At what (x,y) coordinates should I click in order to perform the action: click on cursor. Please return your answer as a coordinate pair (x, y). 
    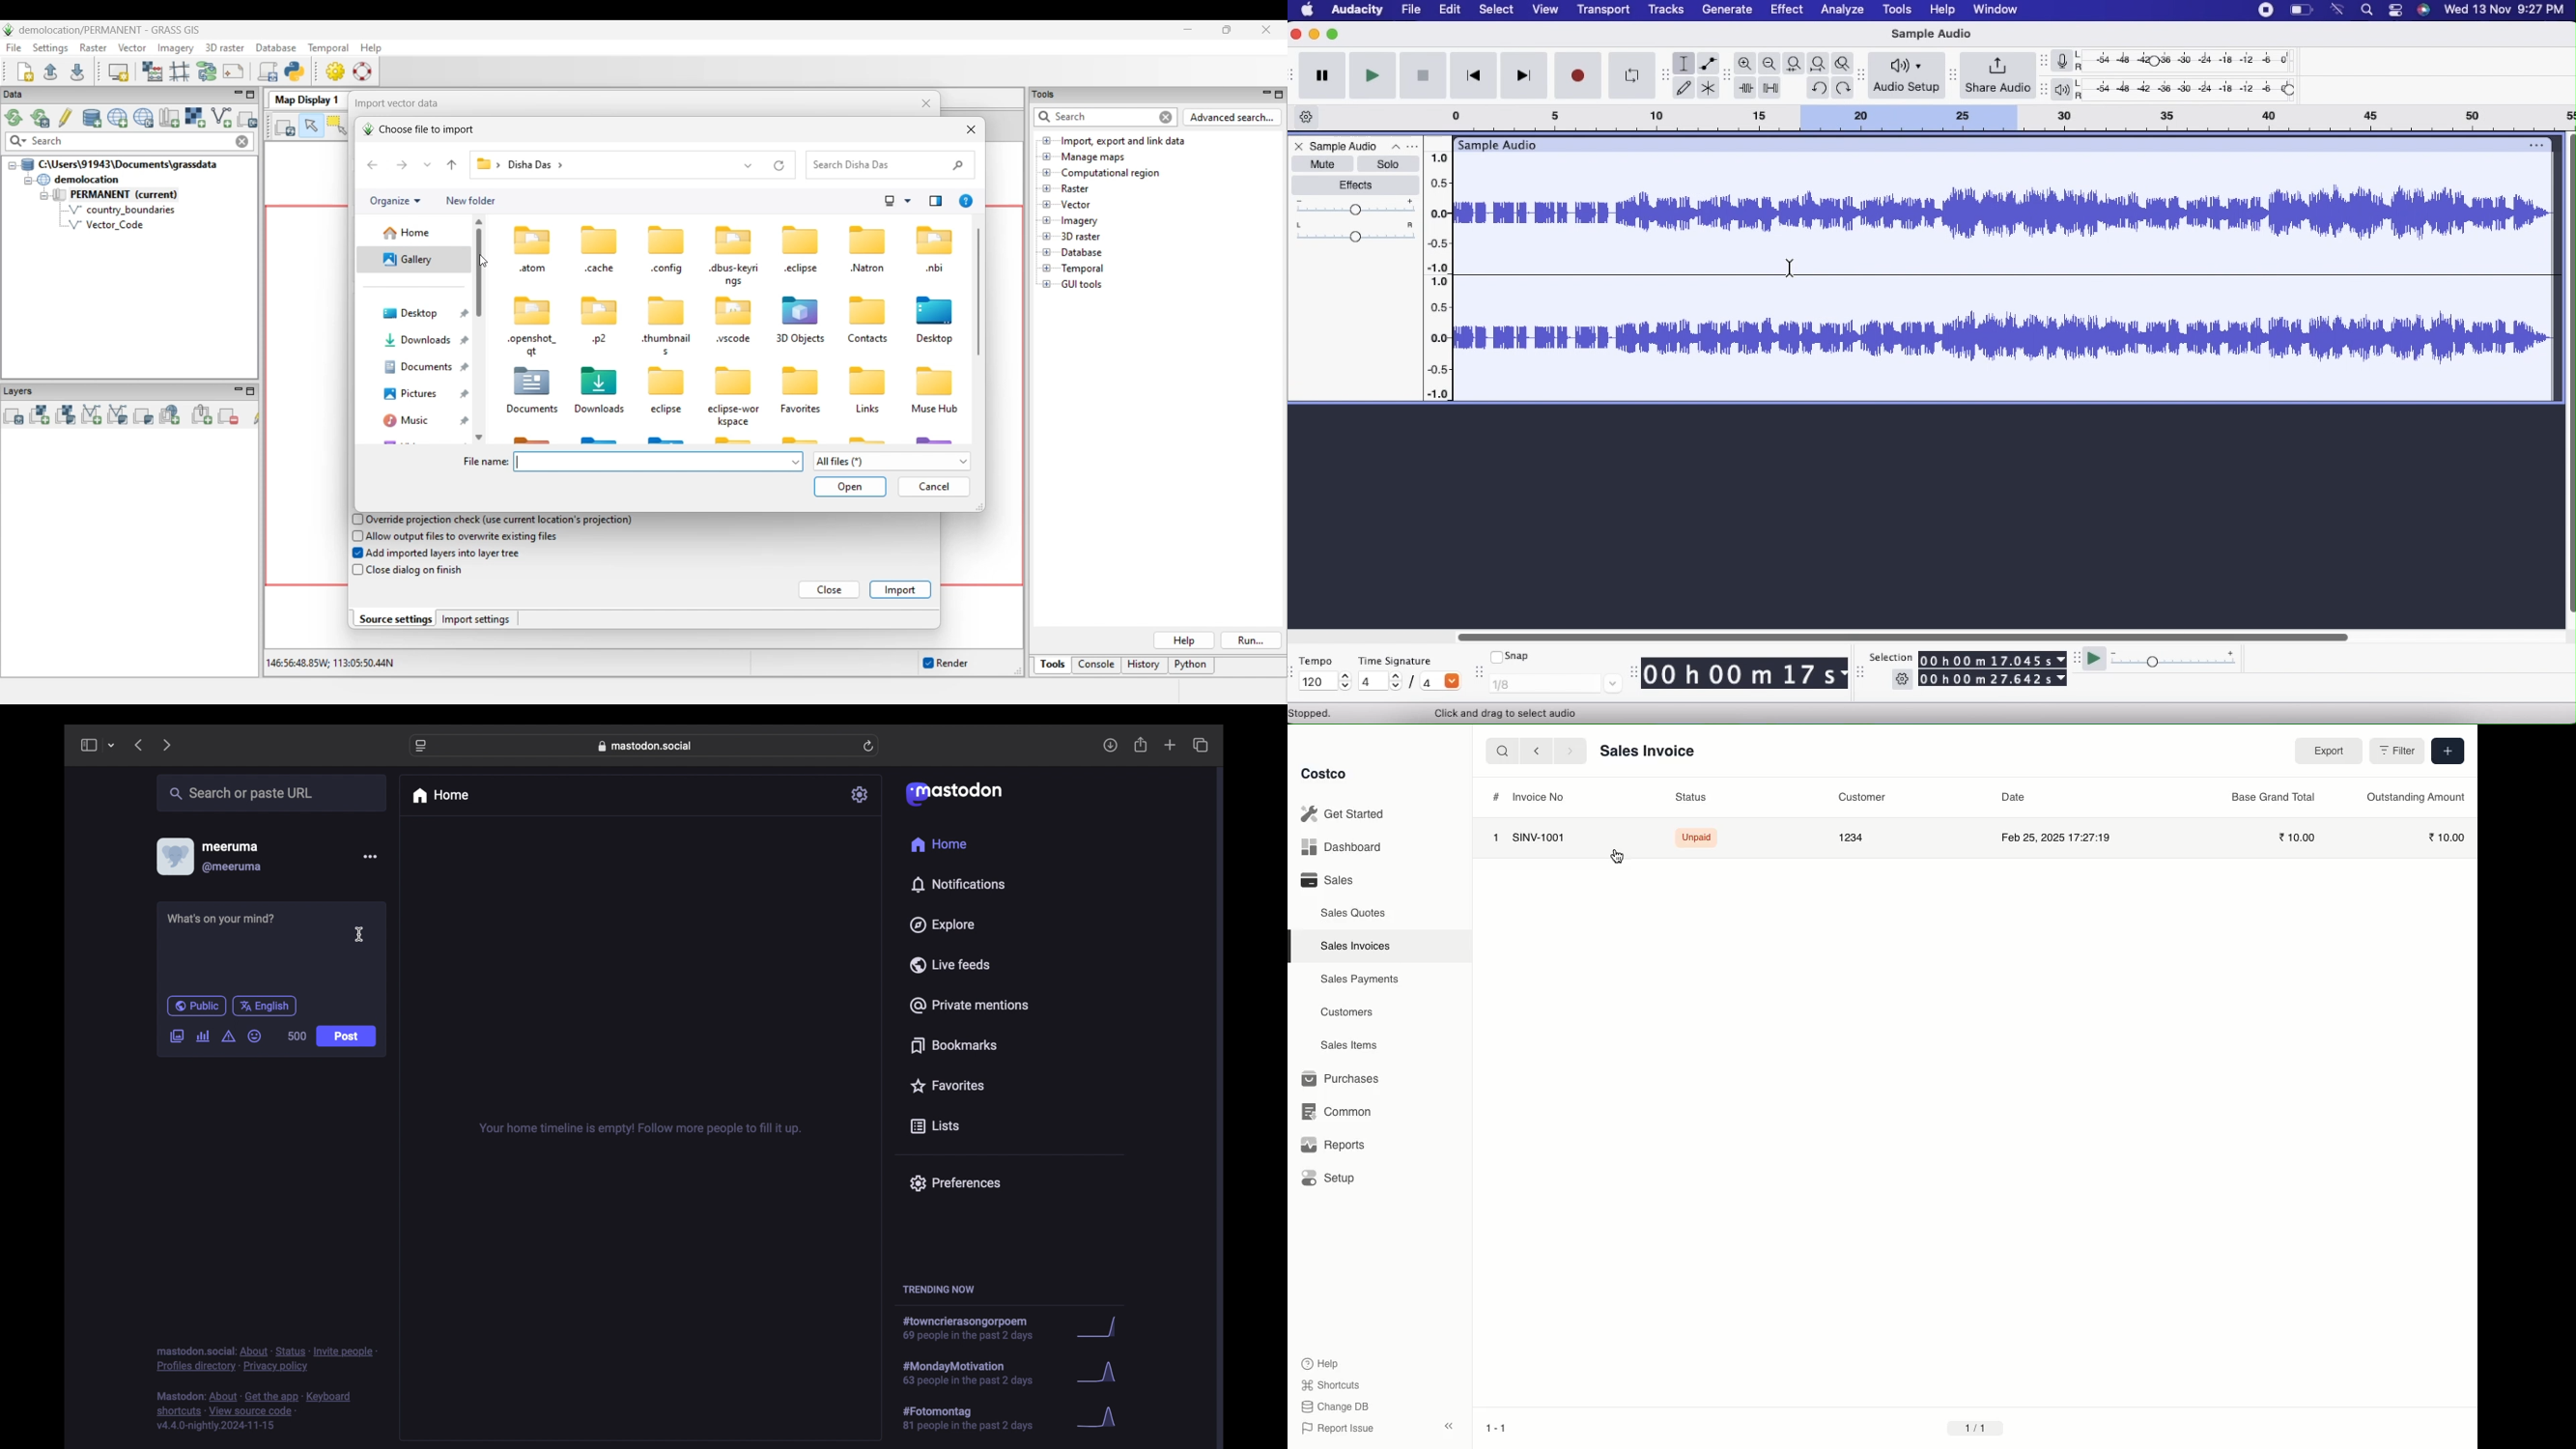
    Looking at the image, I should click on (1616, 857).